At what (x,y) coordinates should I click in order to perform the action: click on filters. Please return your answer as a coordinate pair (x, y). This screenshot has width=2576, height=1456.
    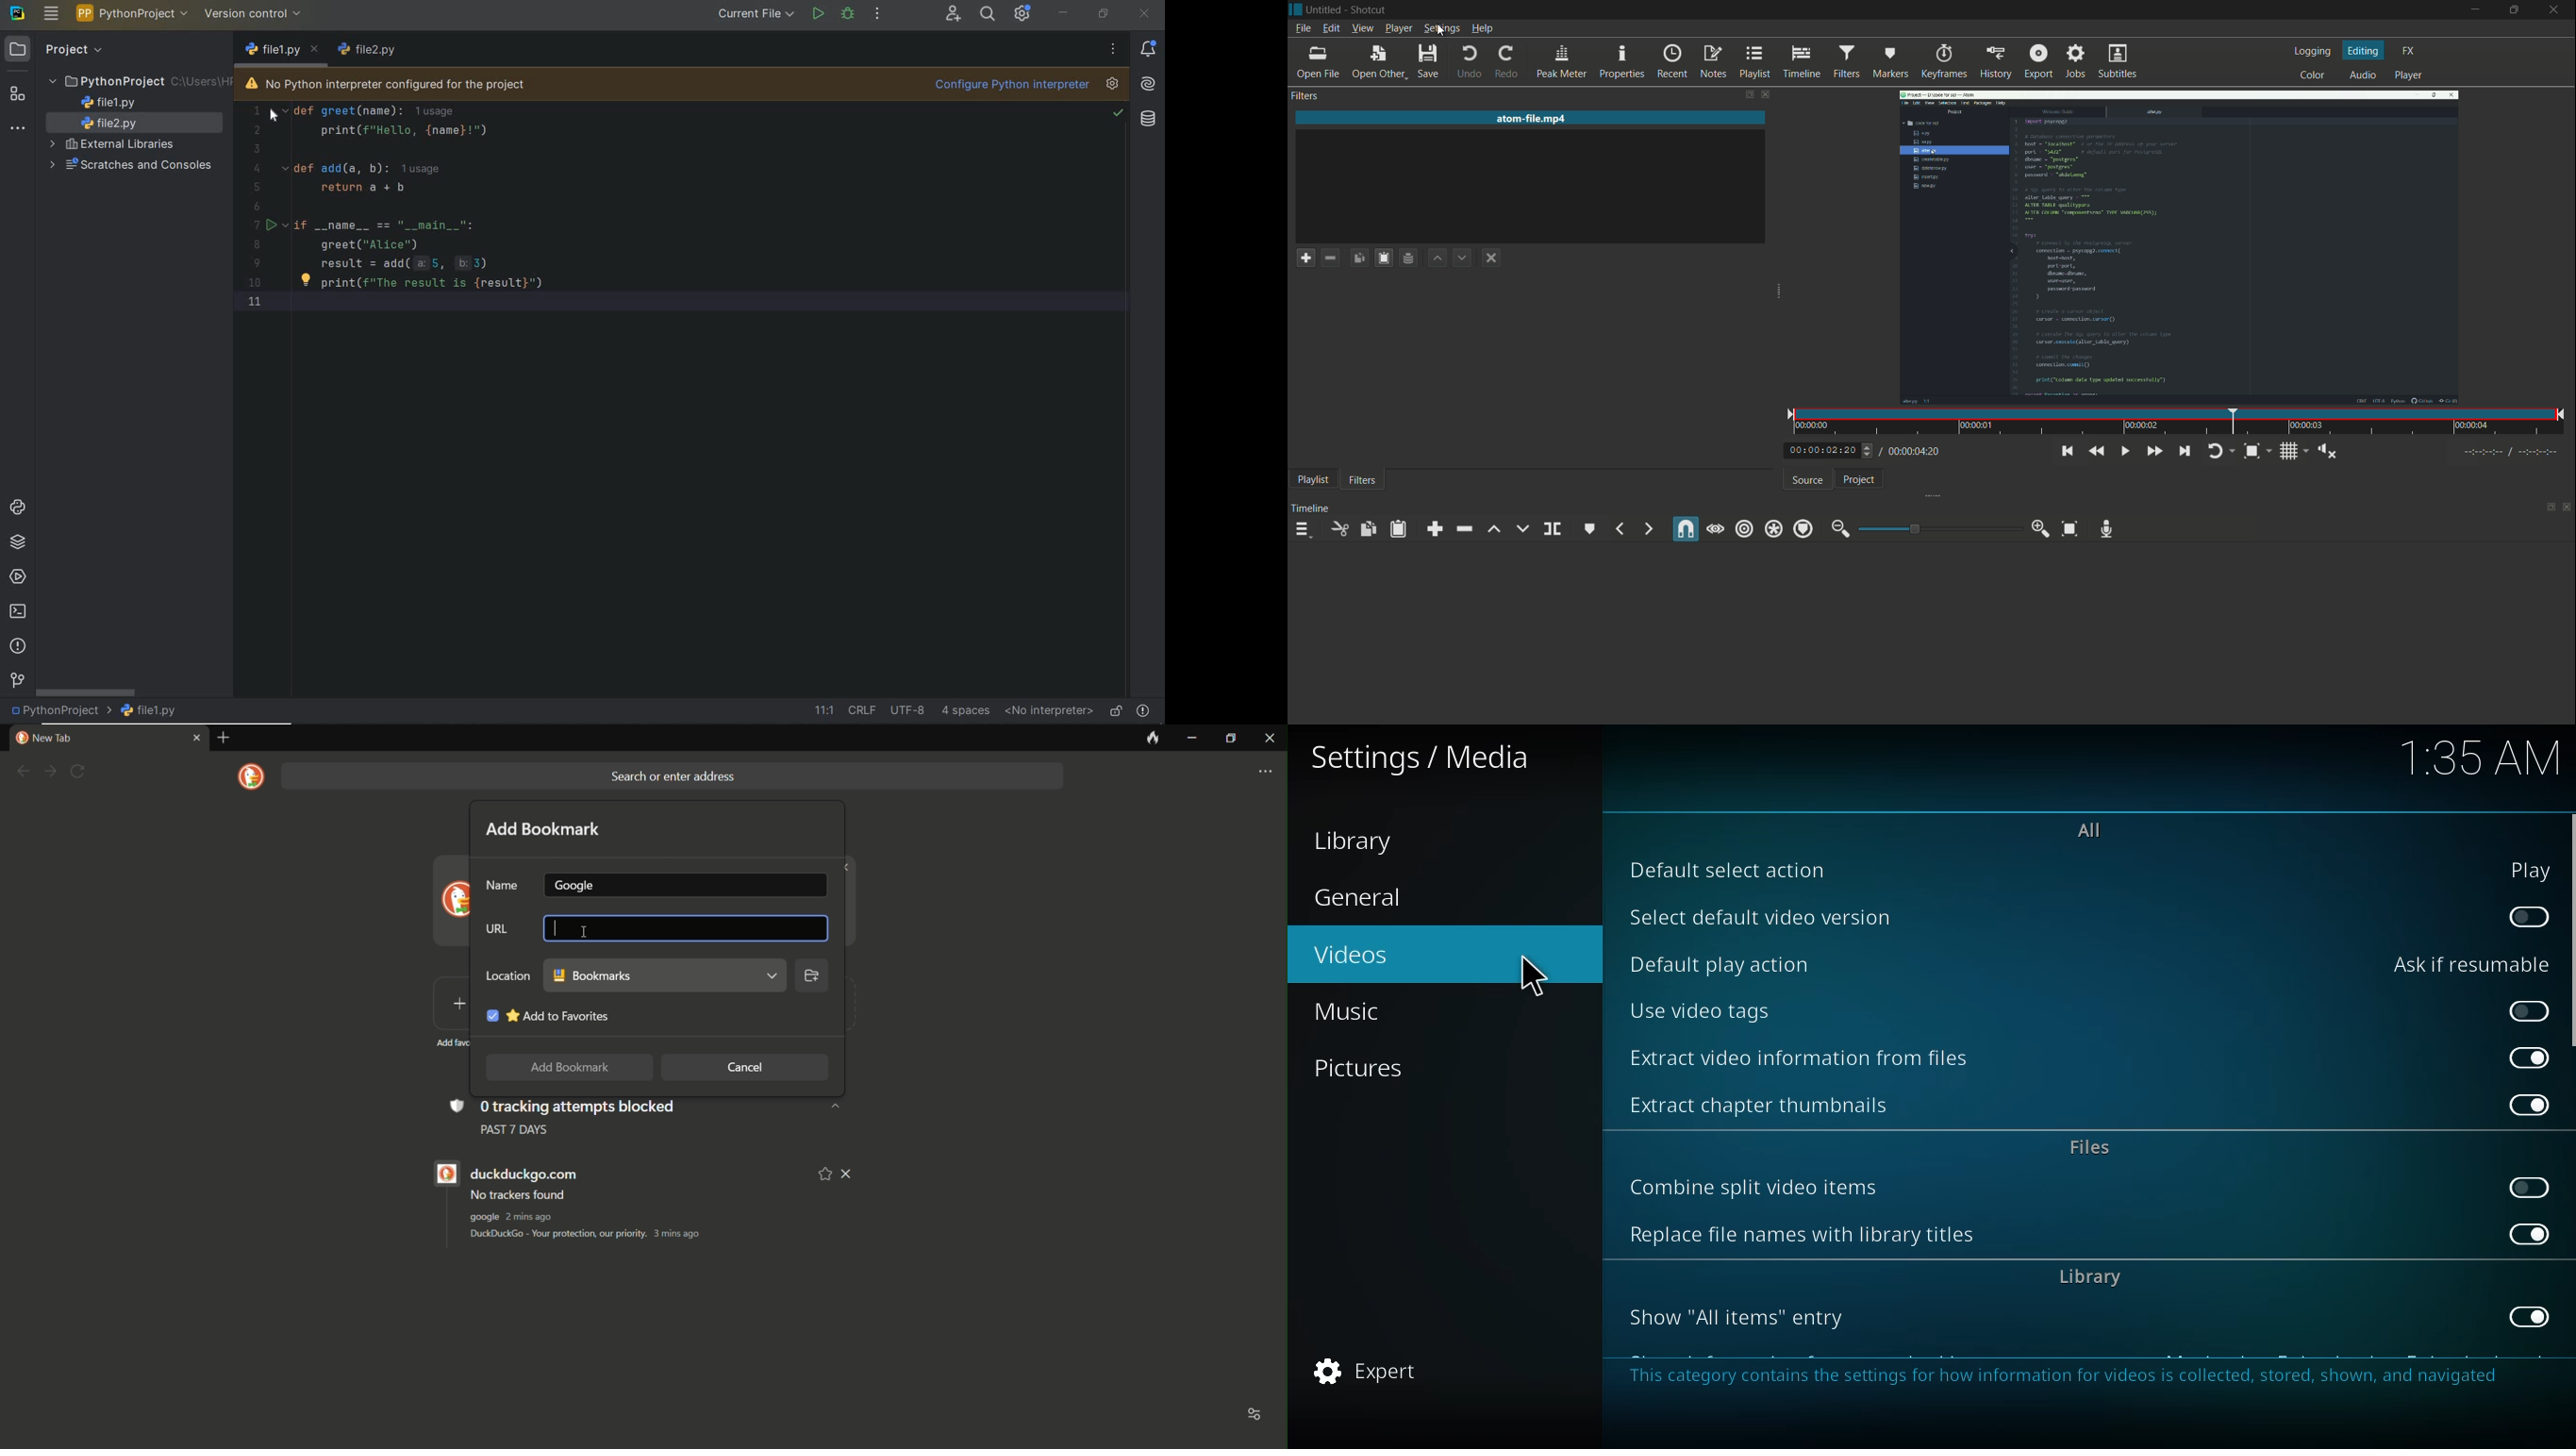
    Looking at the image, I should click on (1361, 481).